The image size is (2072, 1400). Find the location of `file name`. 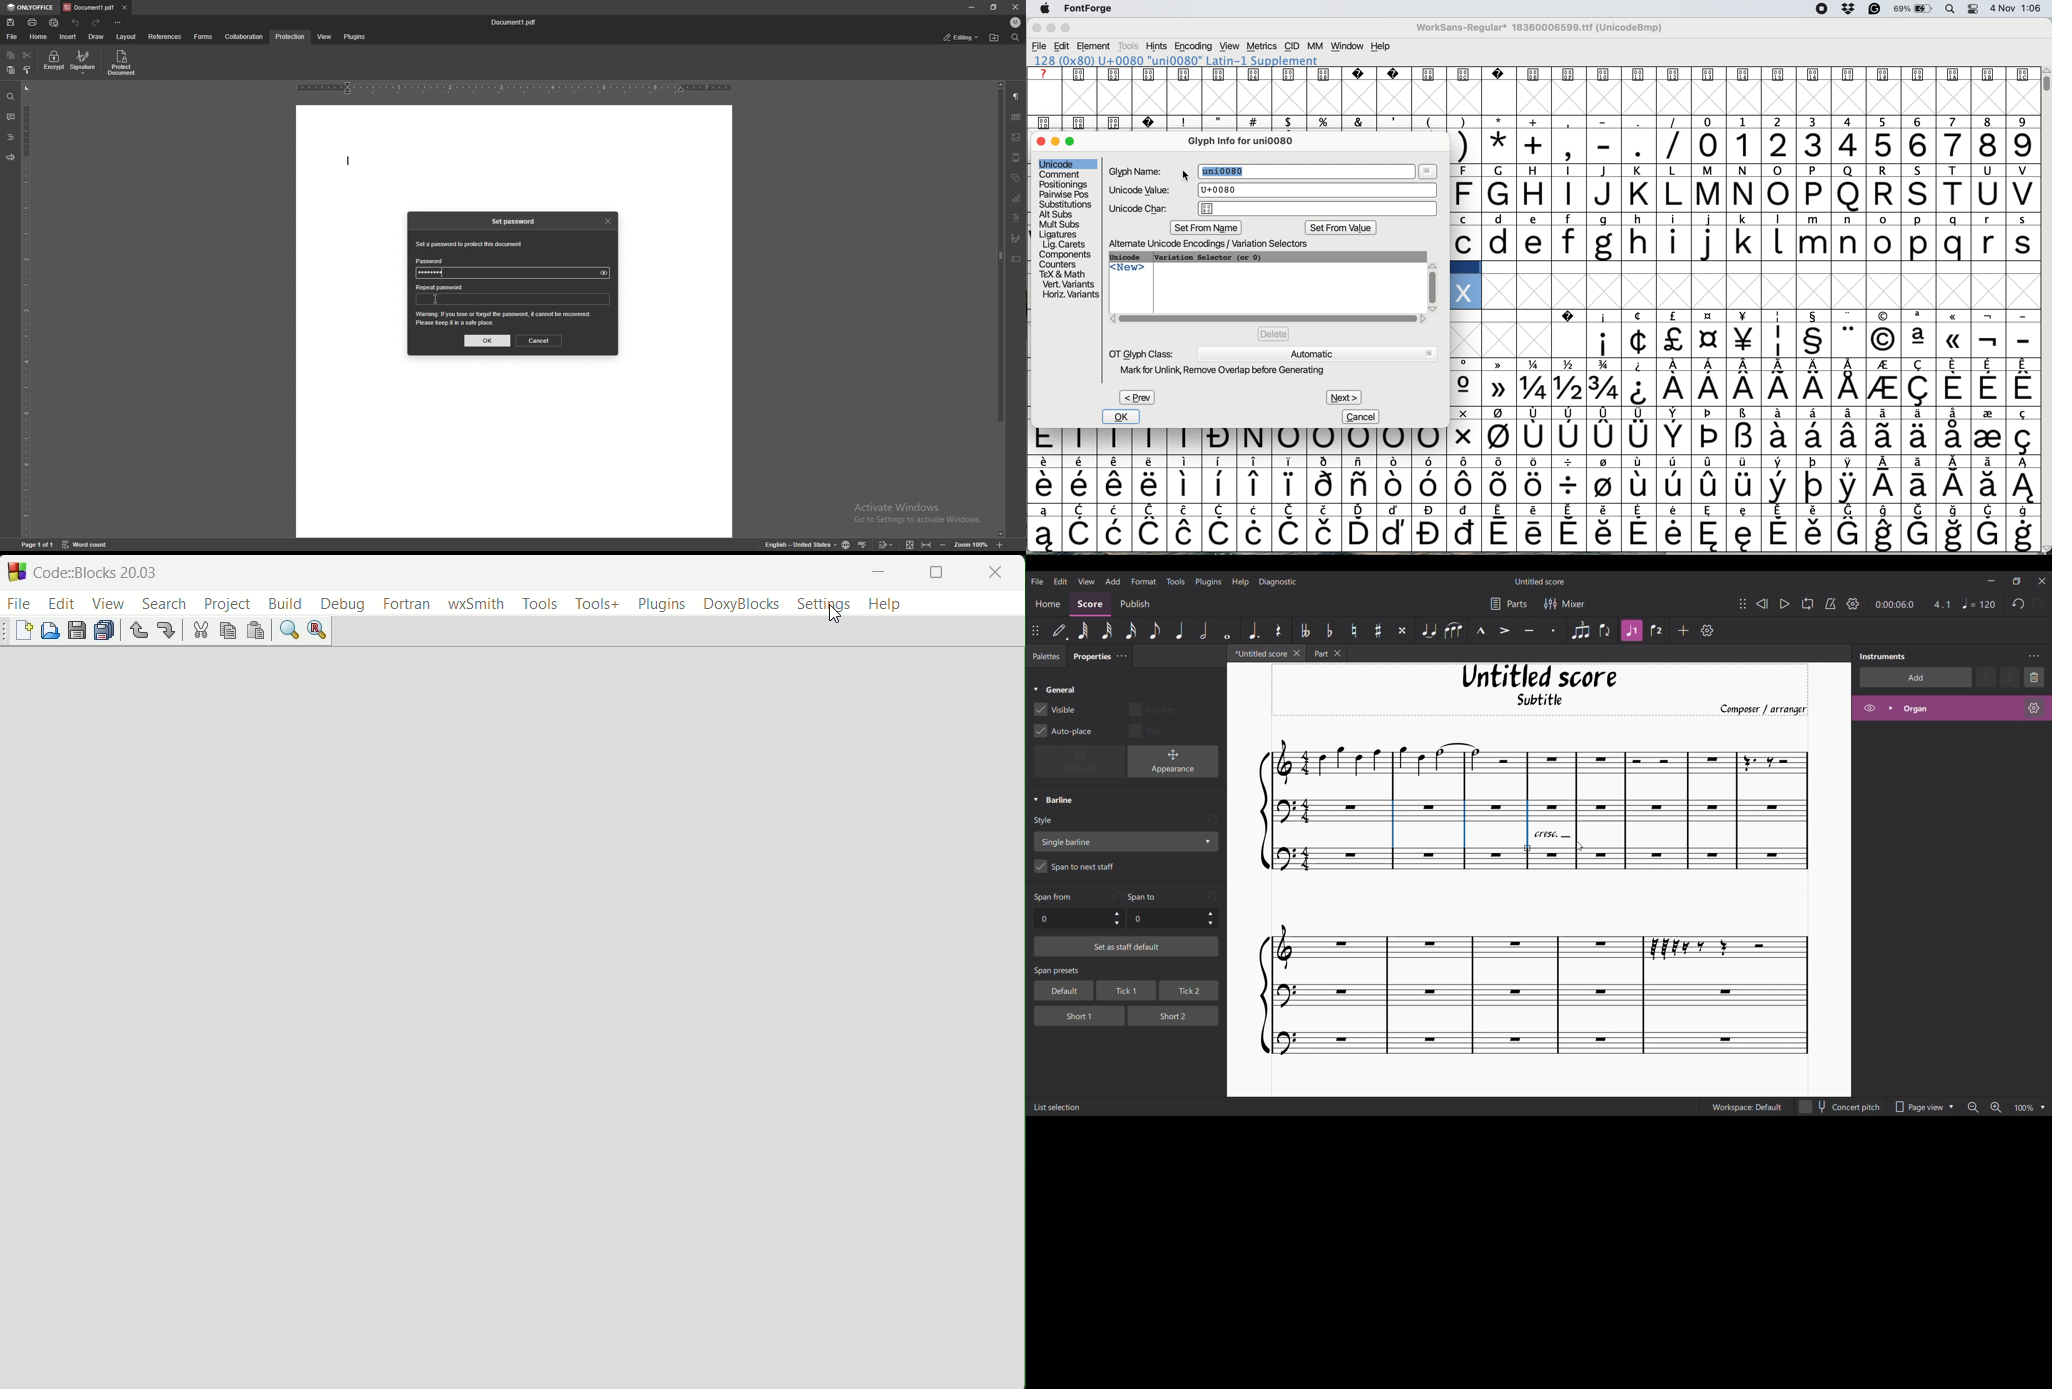

file name is located at coordinates (515, 22).